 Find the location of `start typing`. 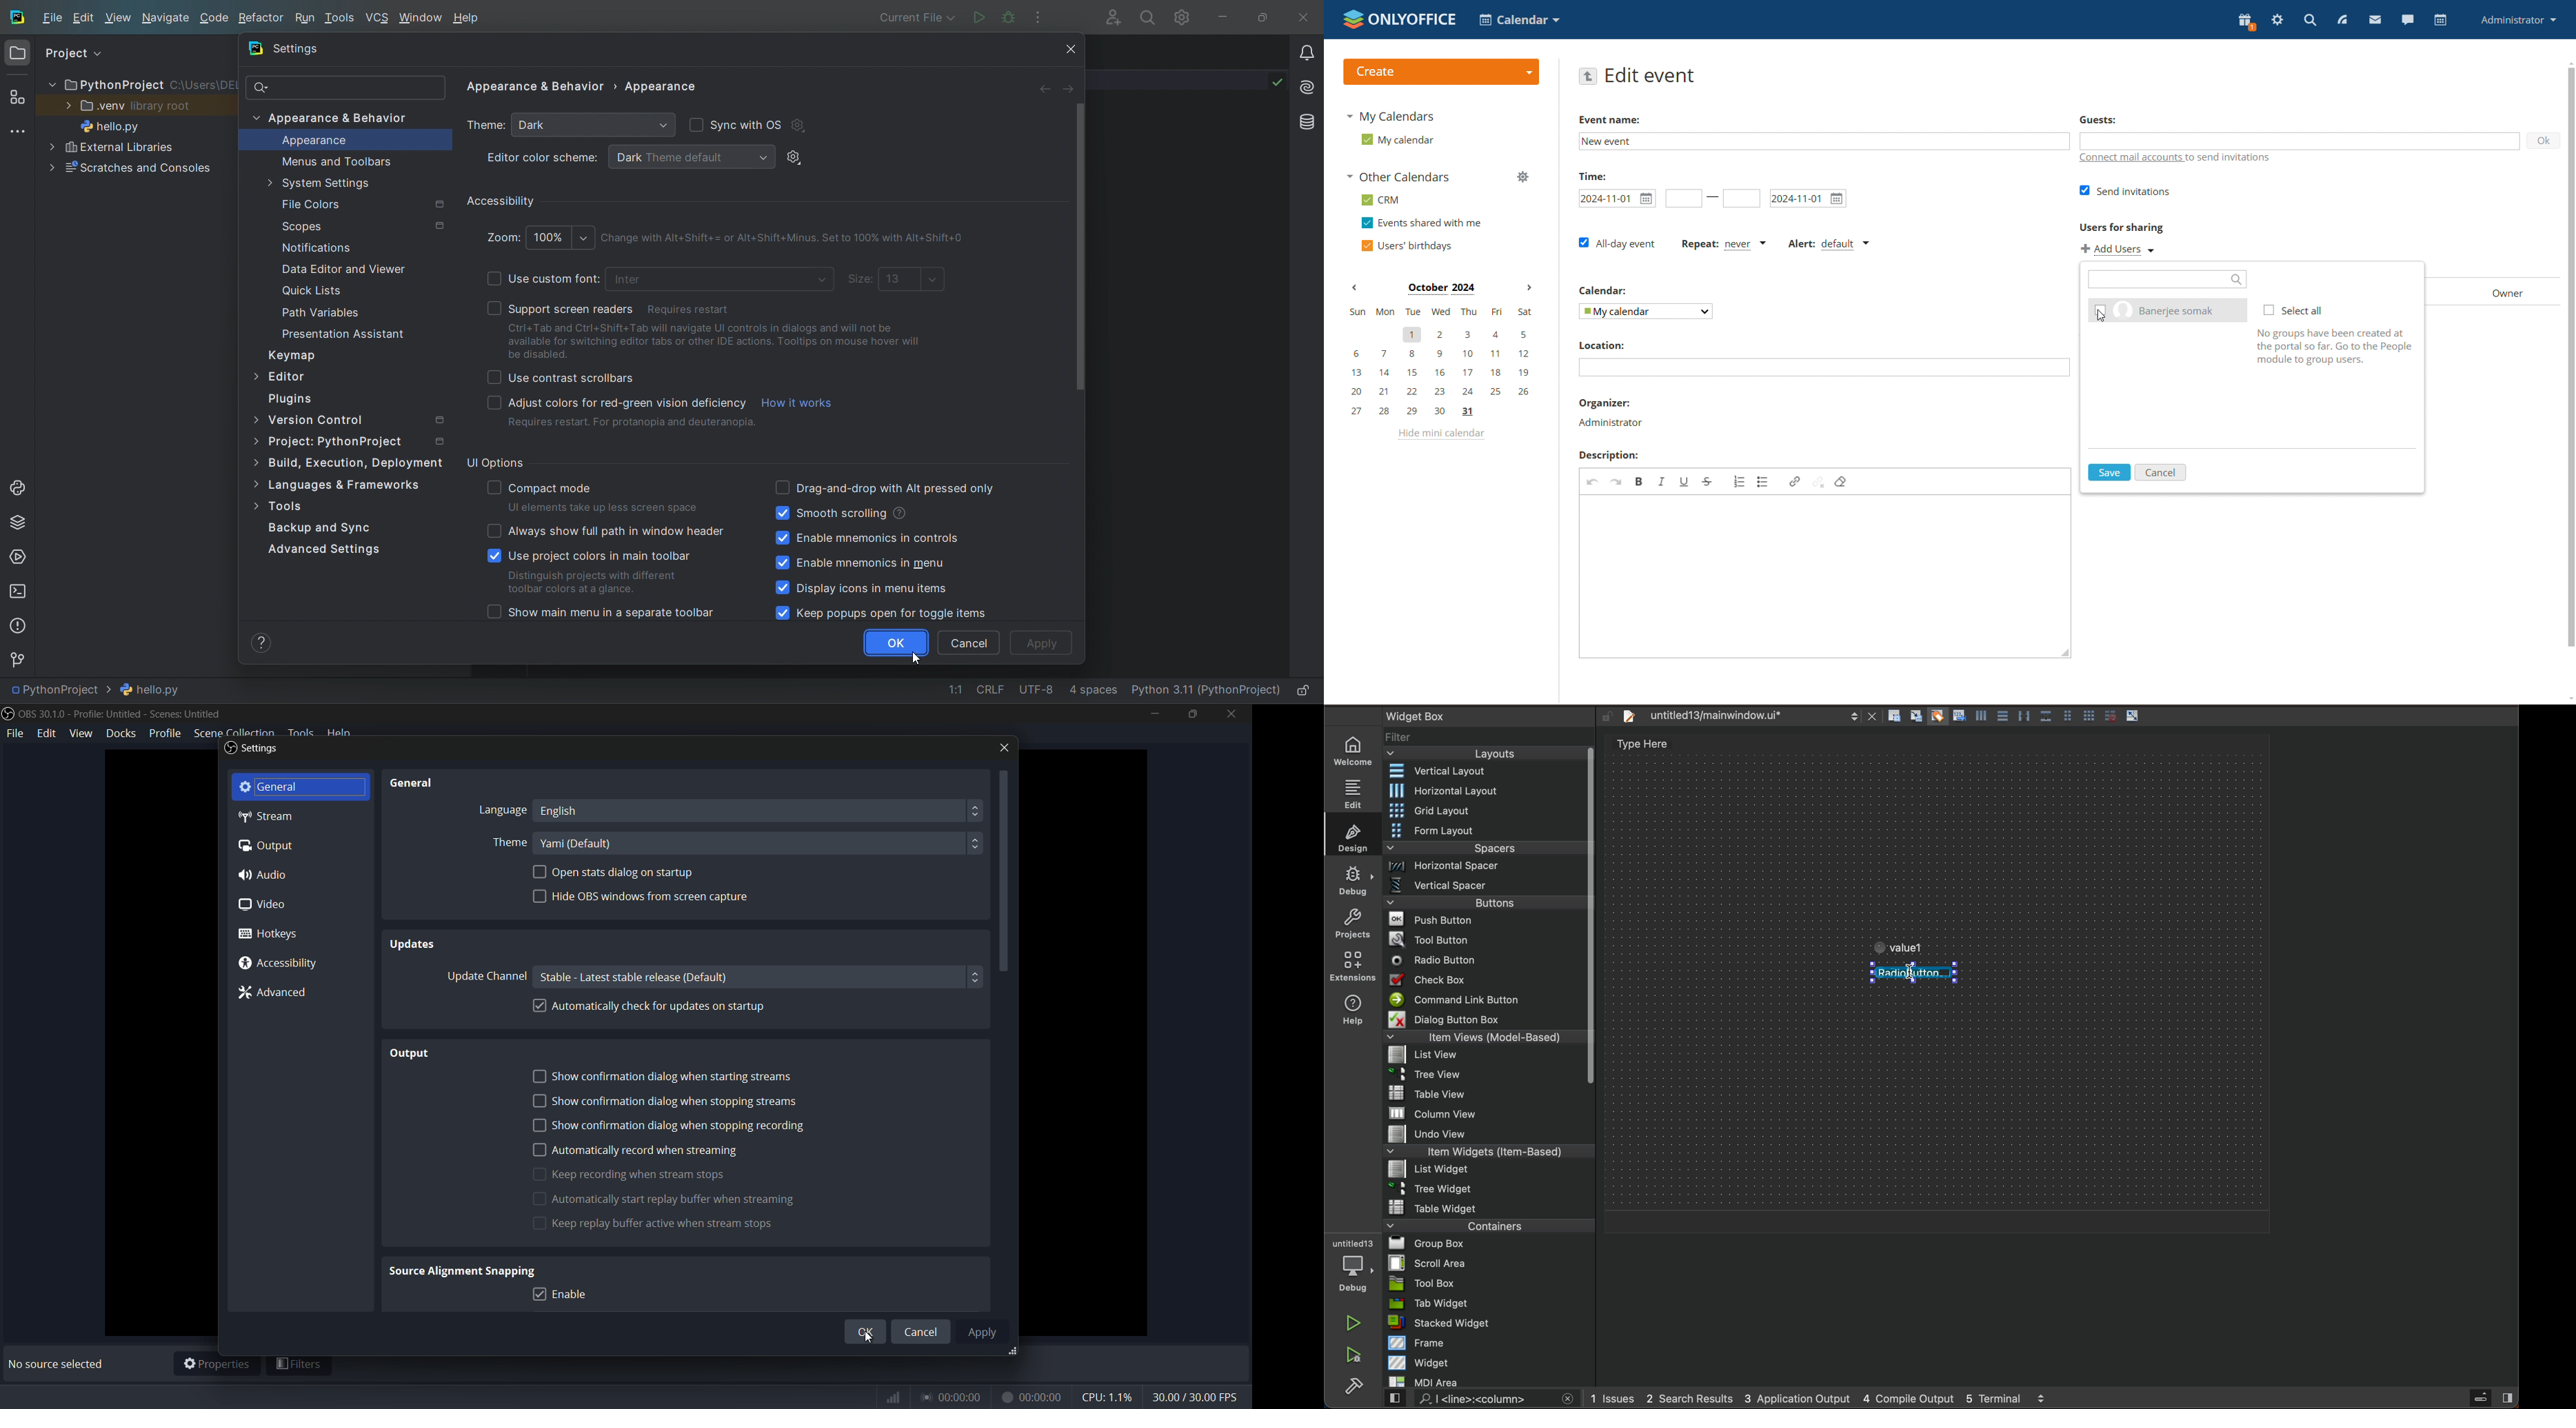

start typing is located at coordinates (1919, 978).